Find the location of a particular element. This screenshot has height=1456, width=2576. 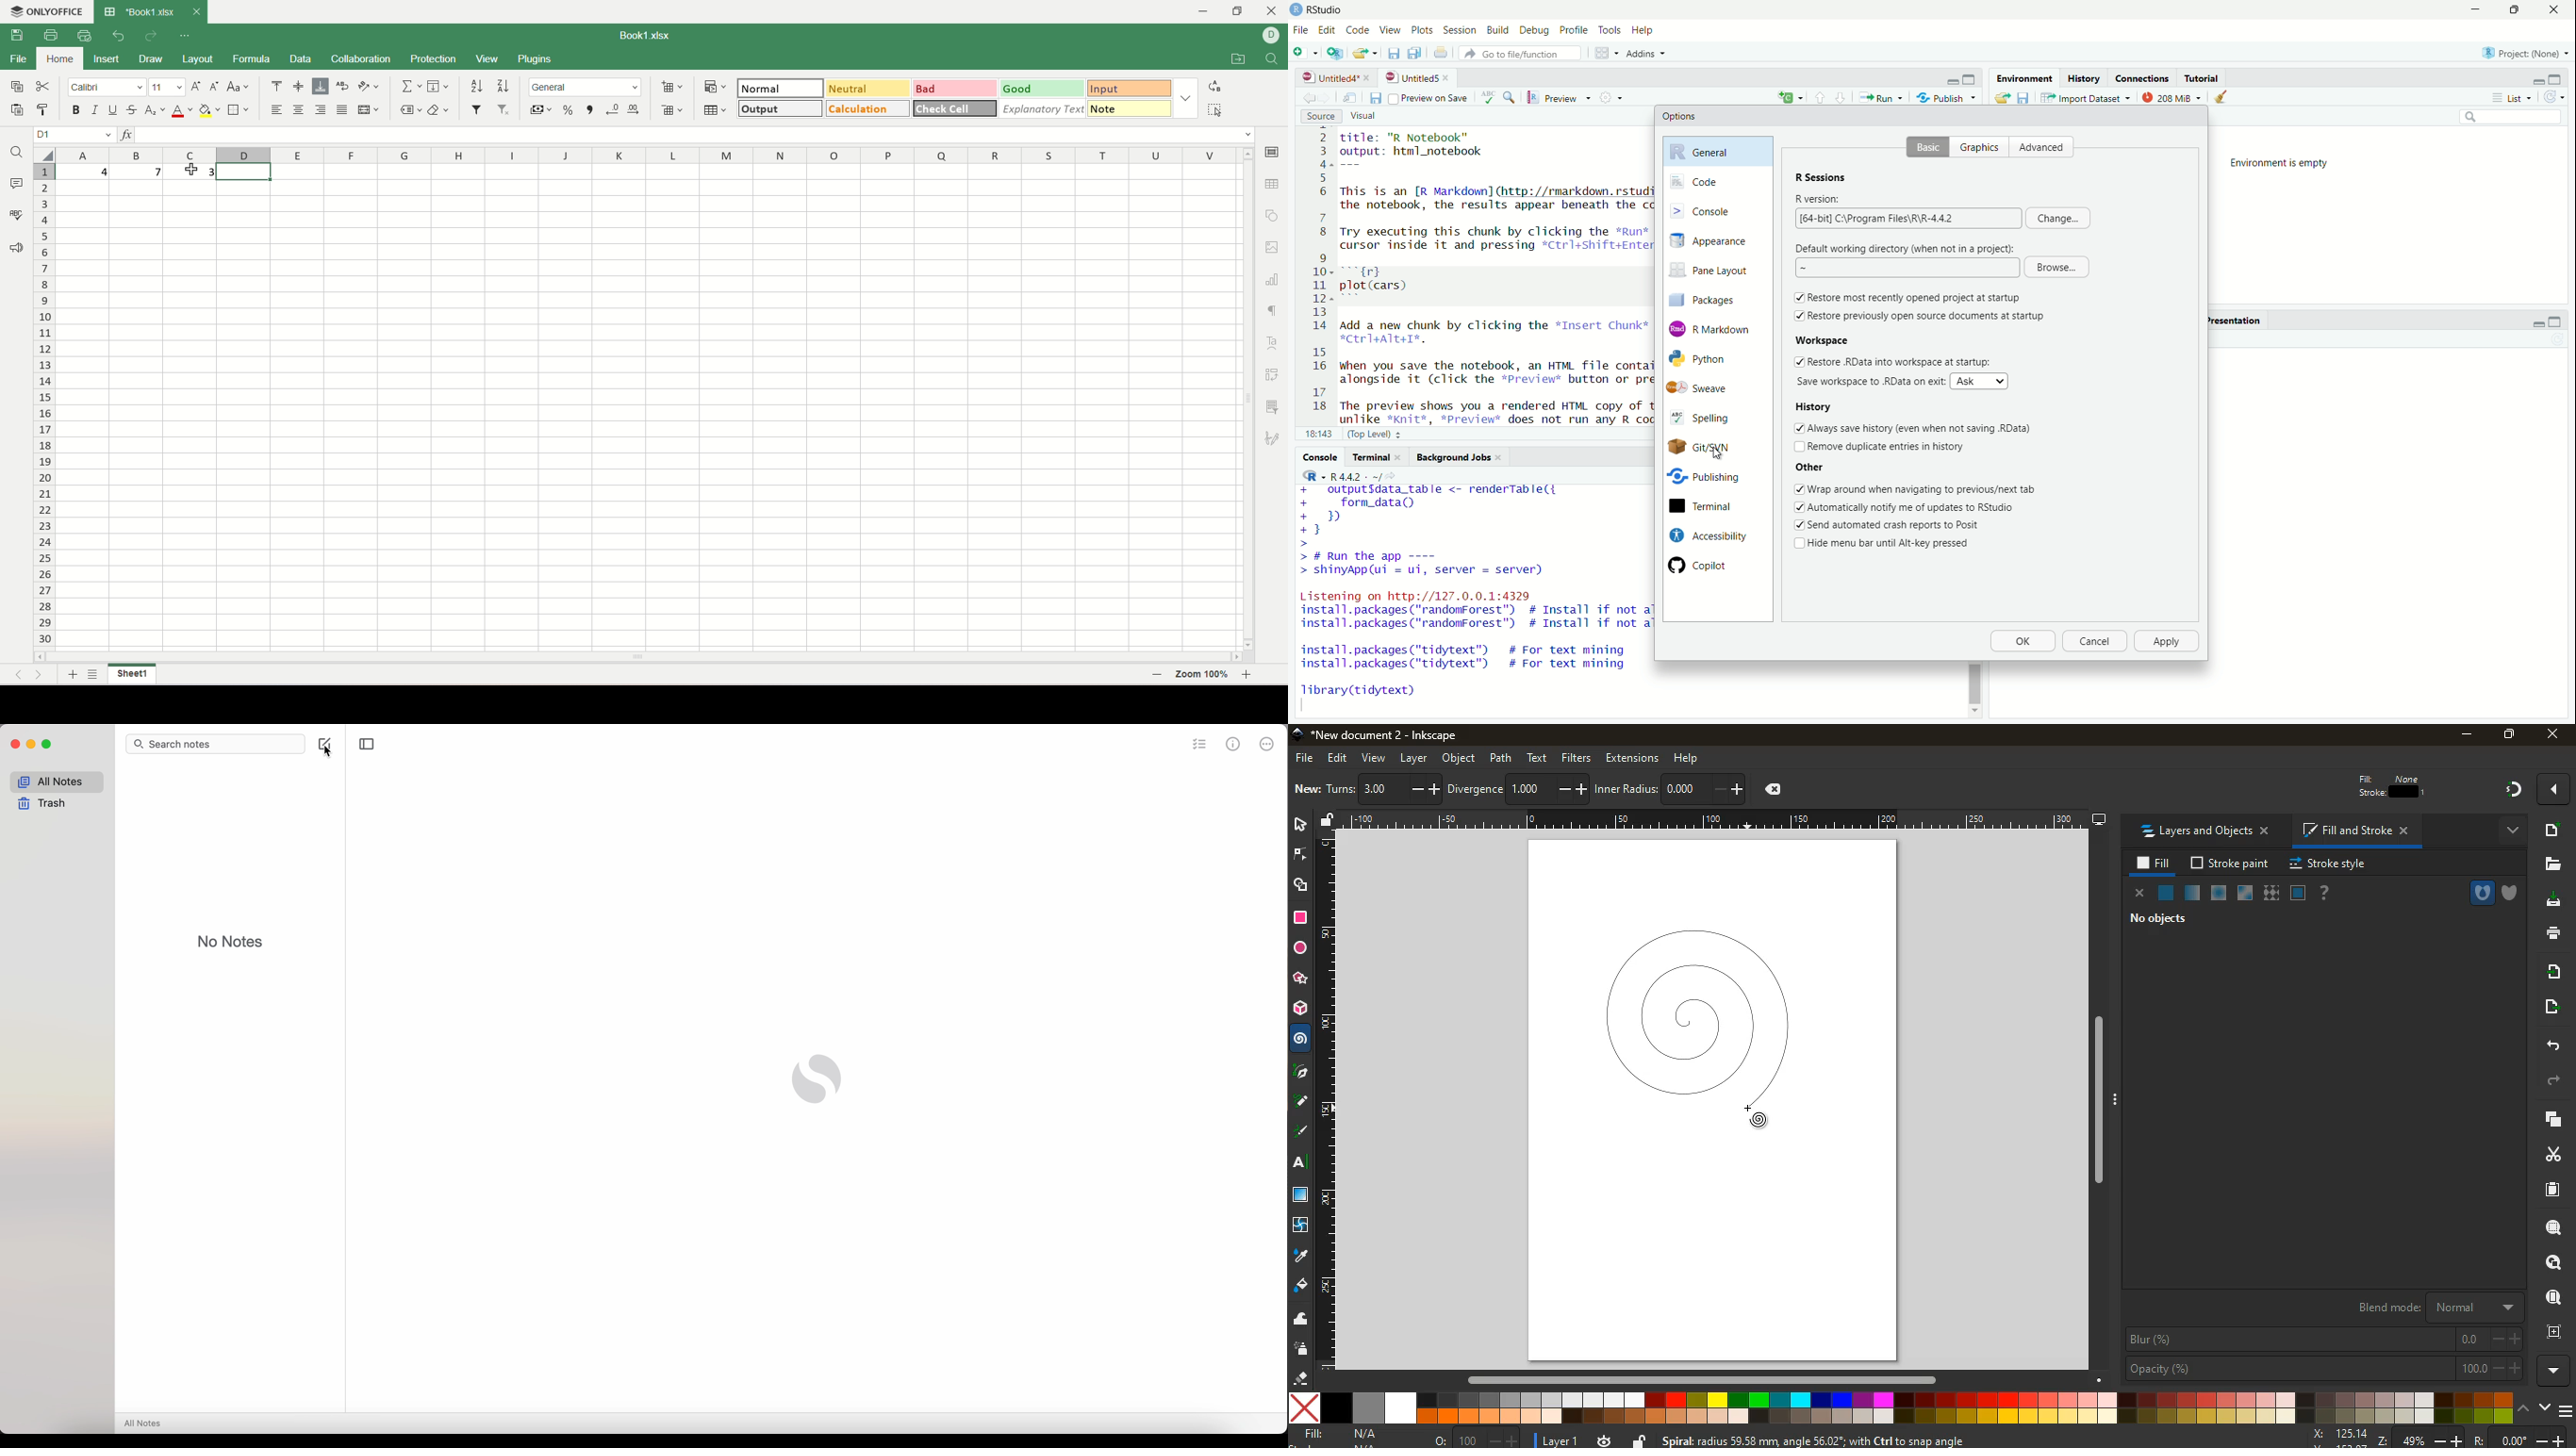

File is located at coordinates (1300, 29).